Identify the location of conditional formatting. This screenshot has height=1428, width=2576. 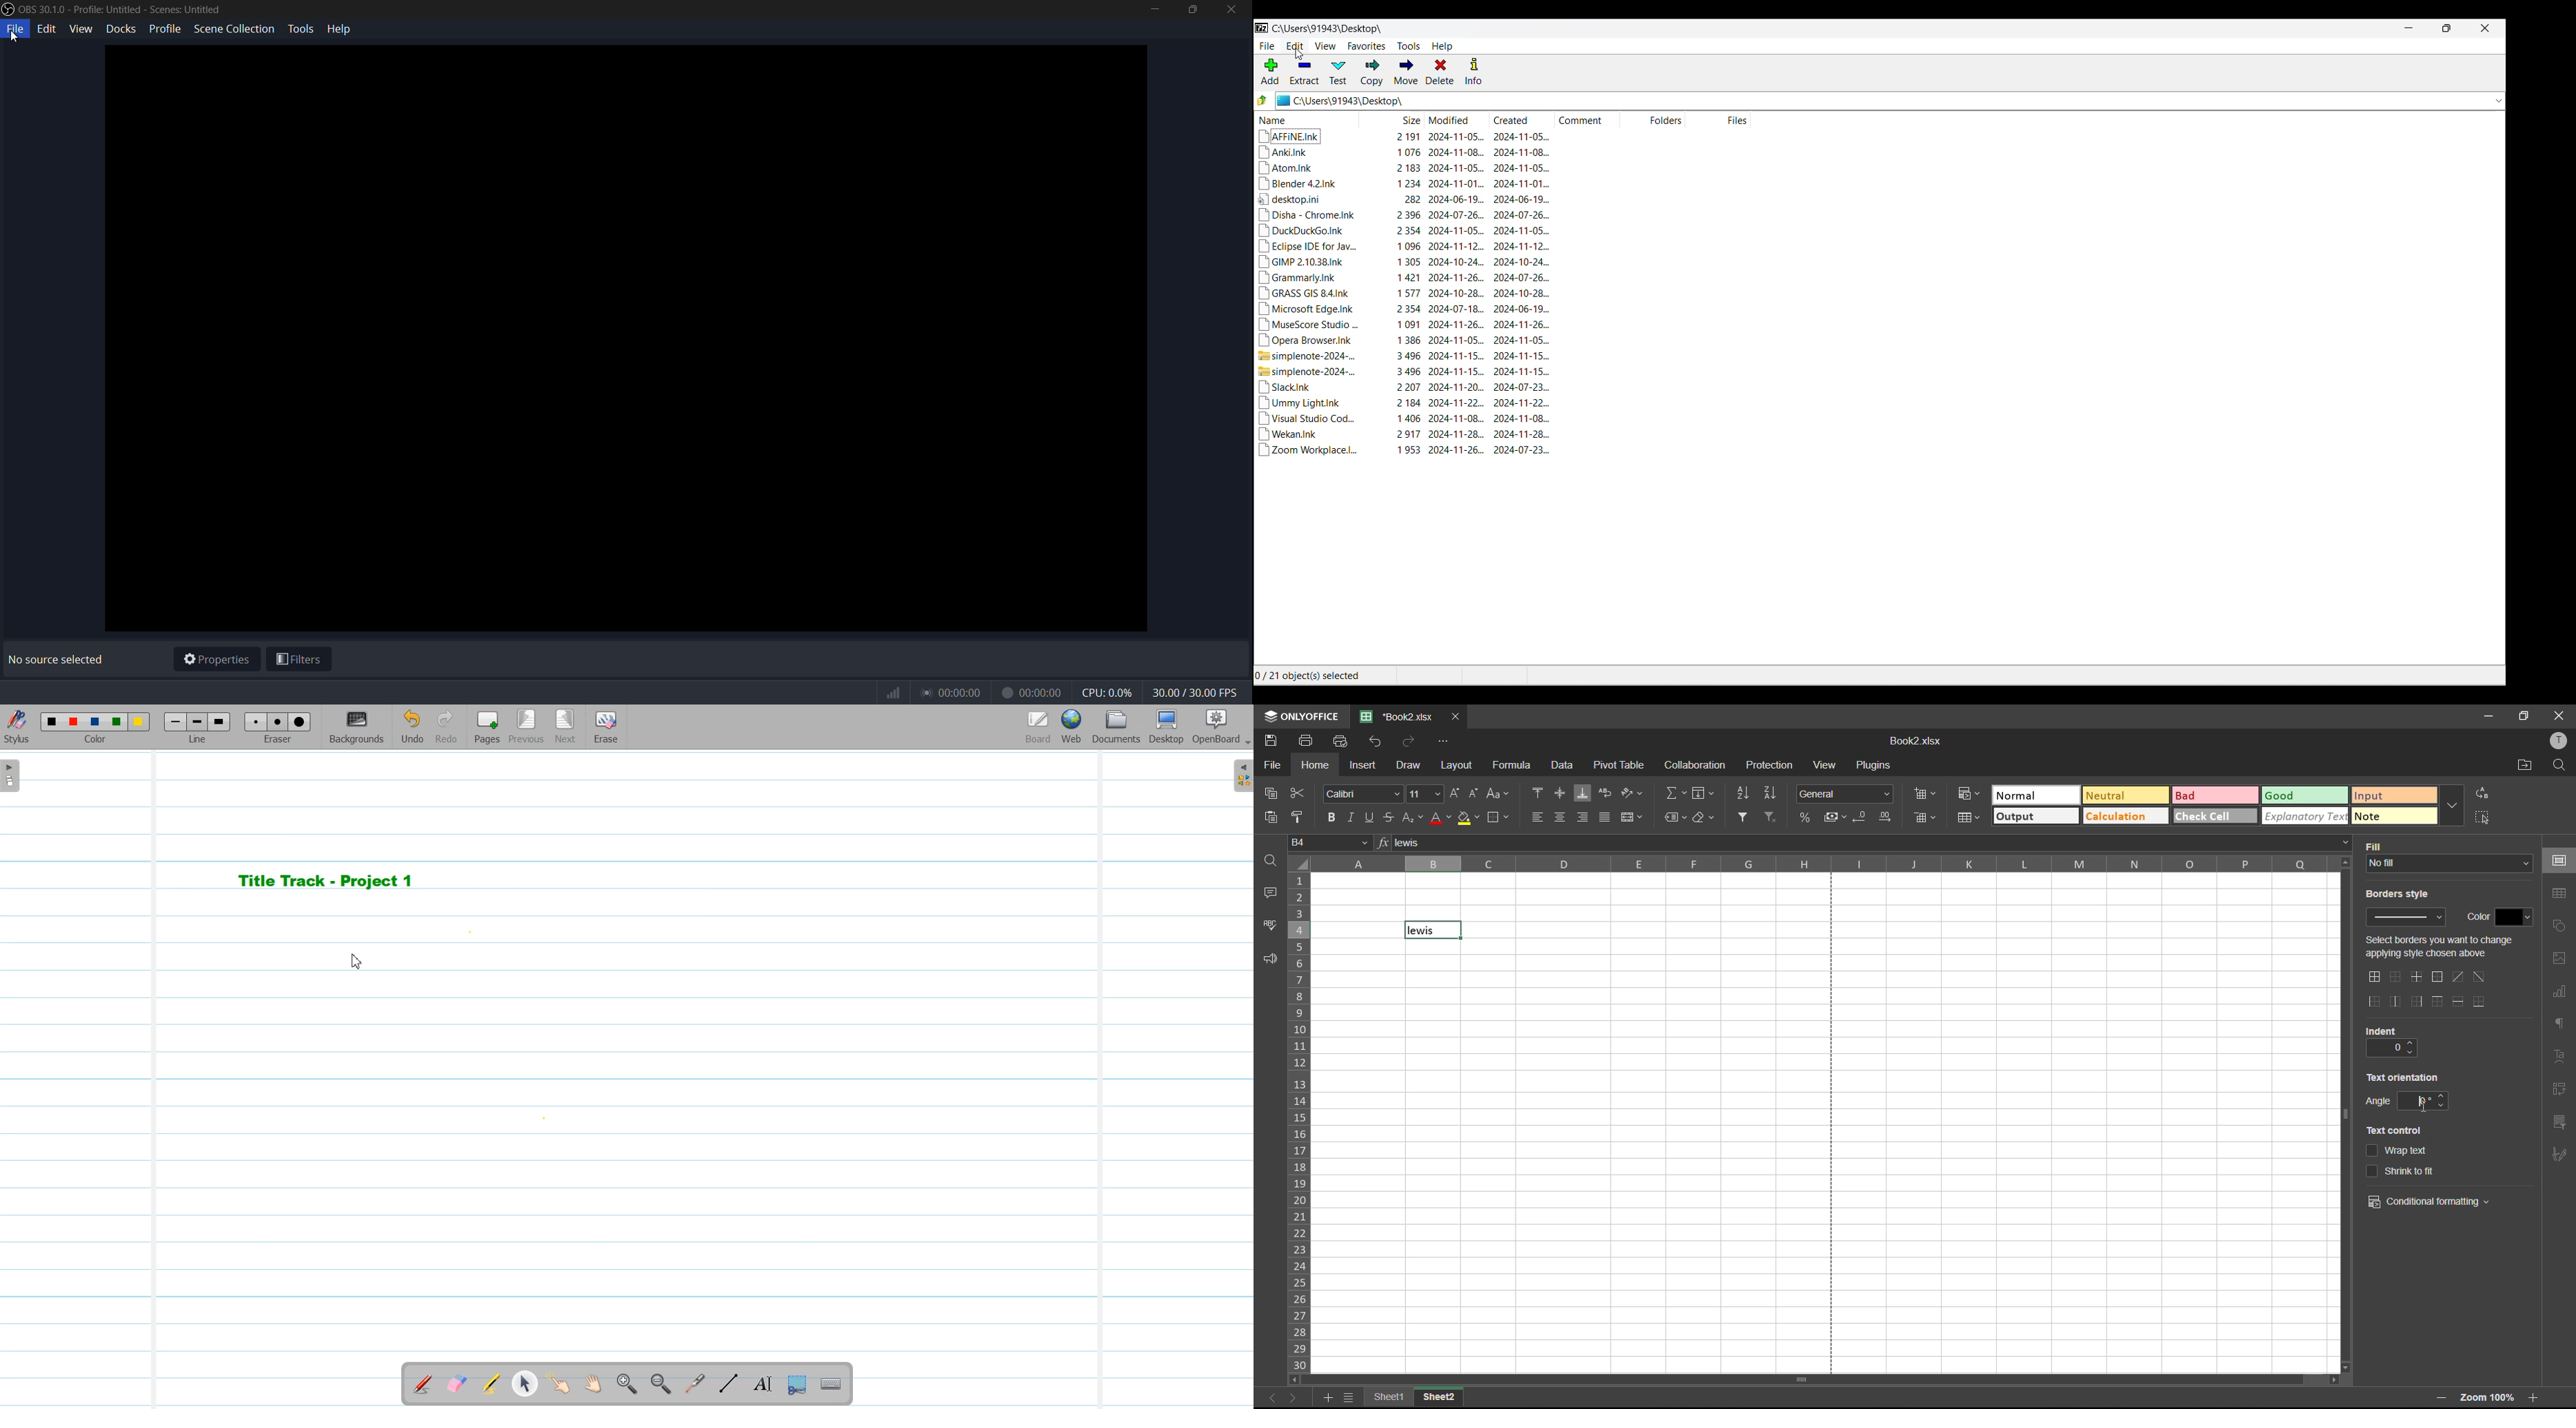
(2431, 1202).